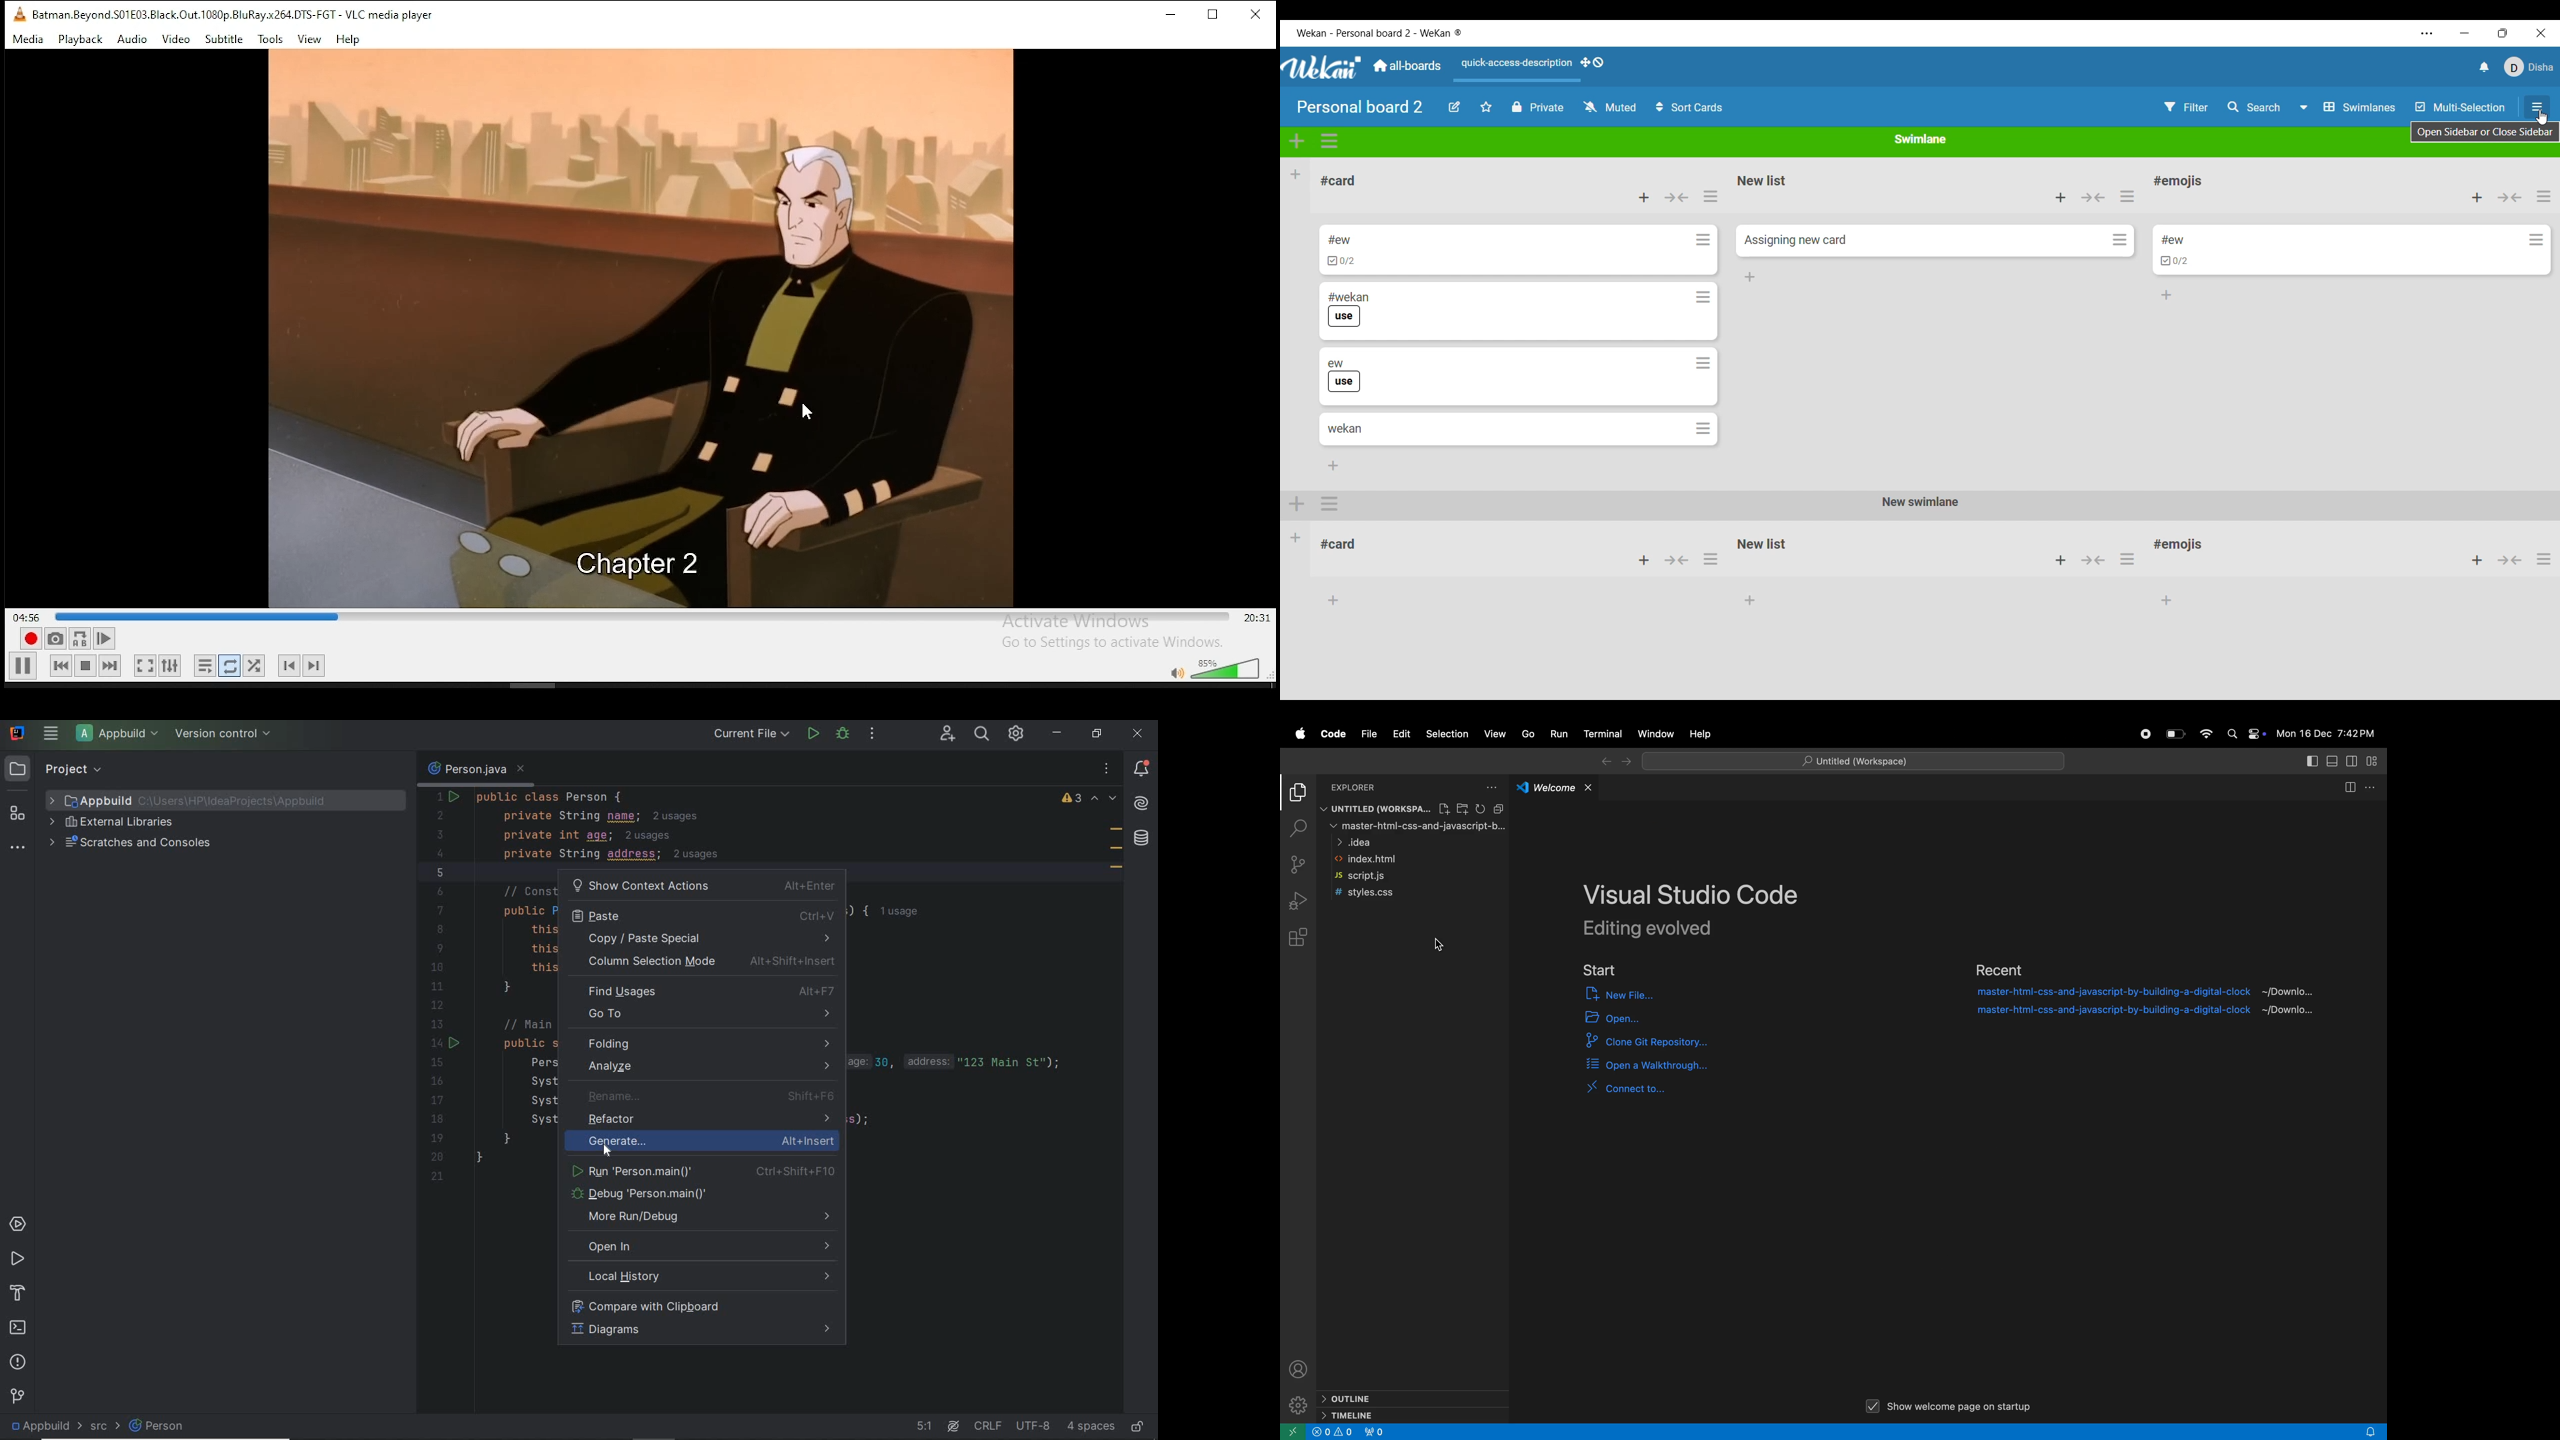  Describe the element at coordinates (1297, 900) in the screenshot. I see `run debug` at that location.